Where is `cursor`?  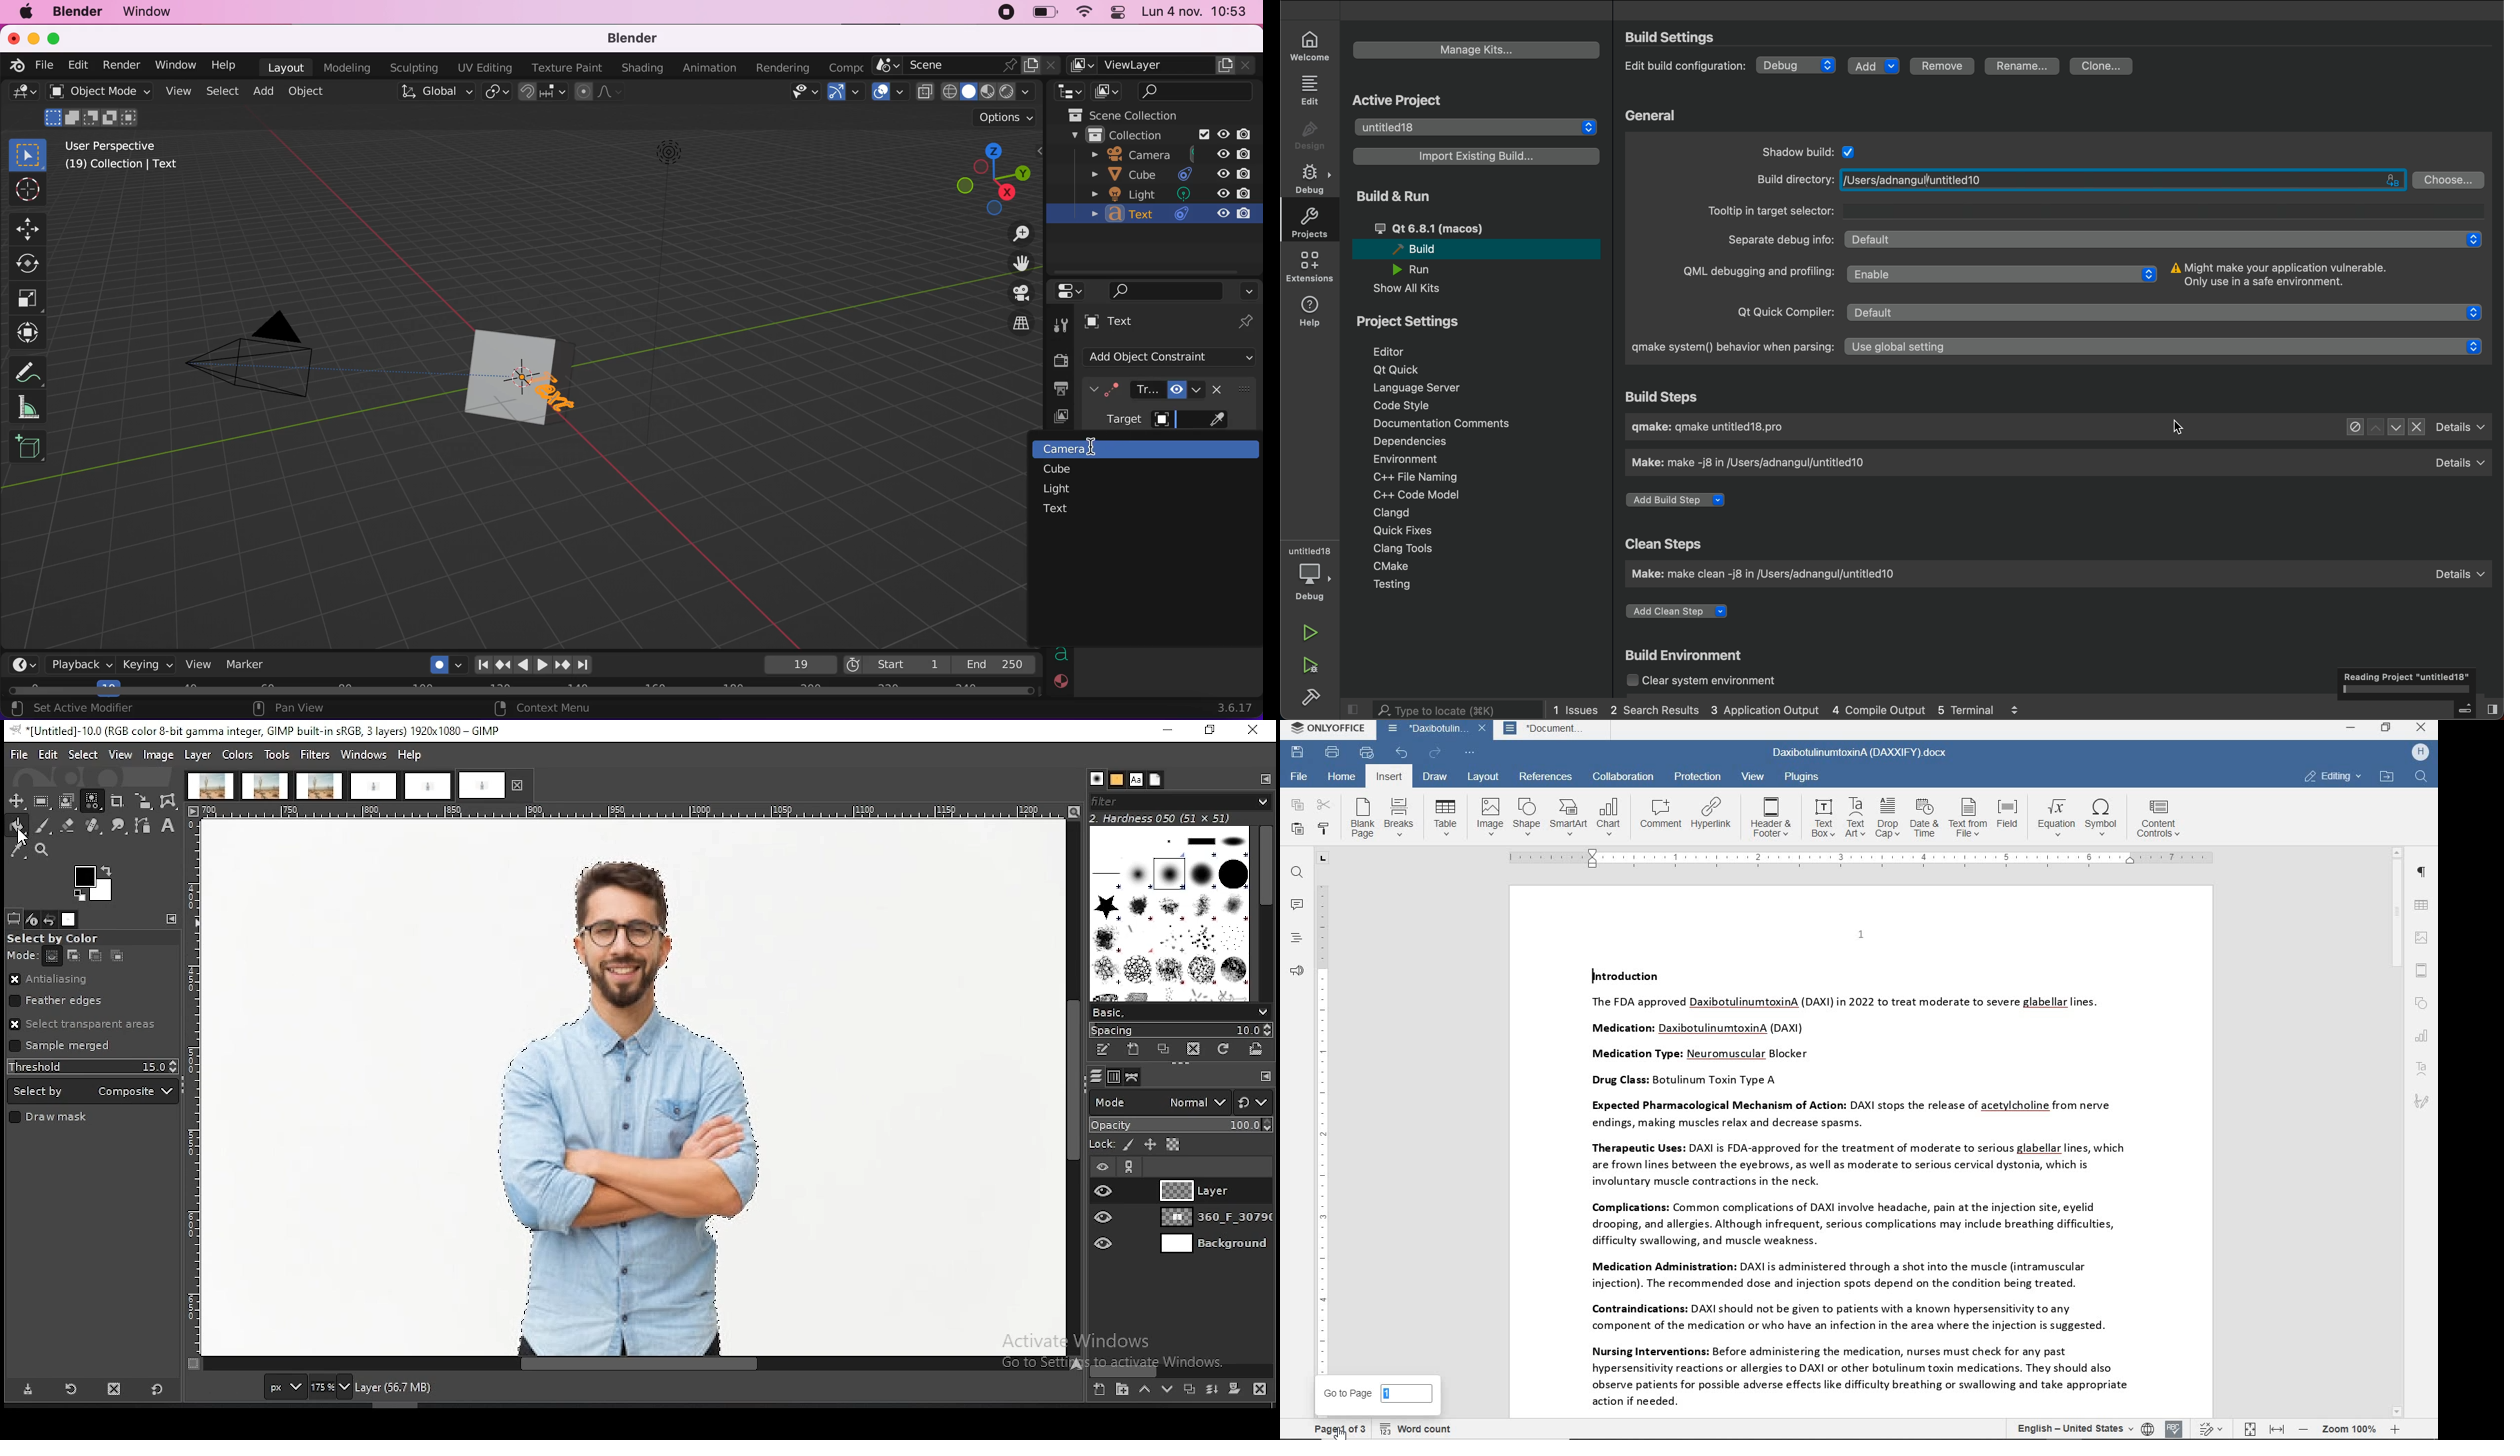 cursor is located at coordinates (1095, 447).